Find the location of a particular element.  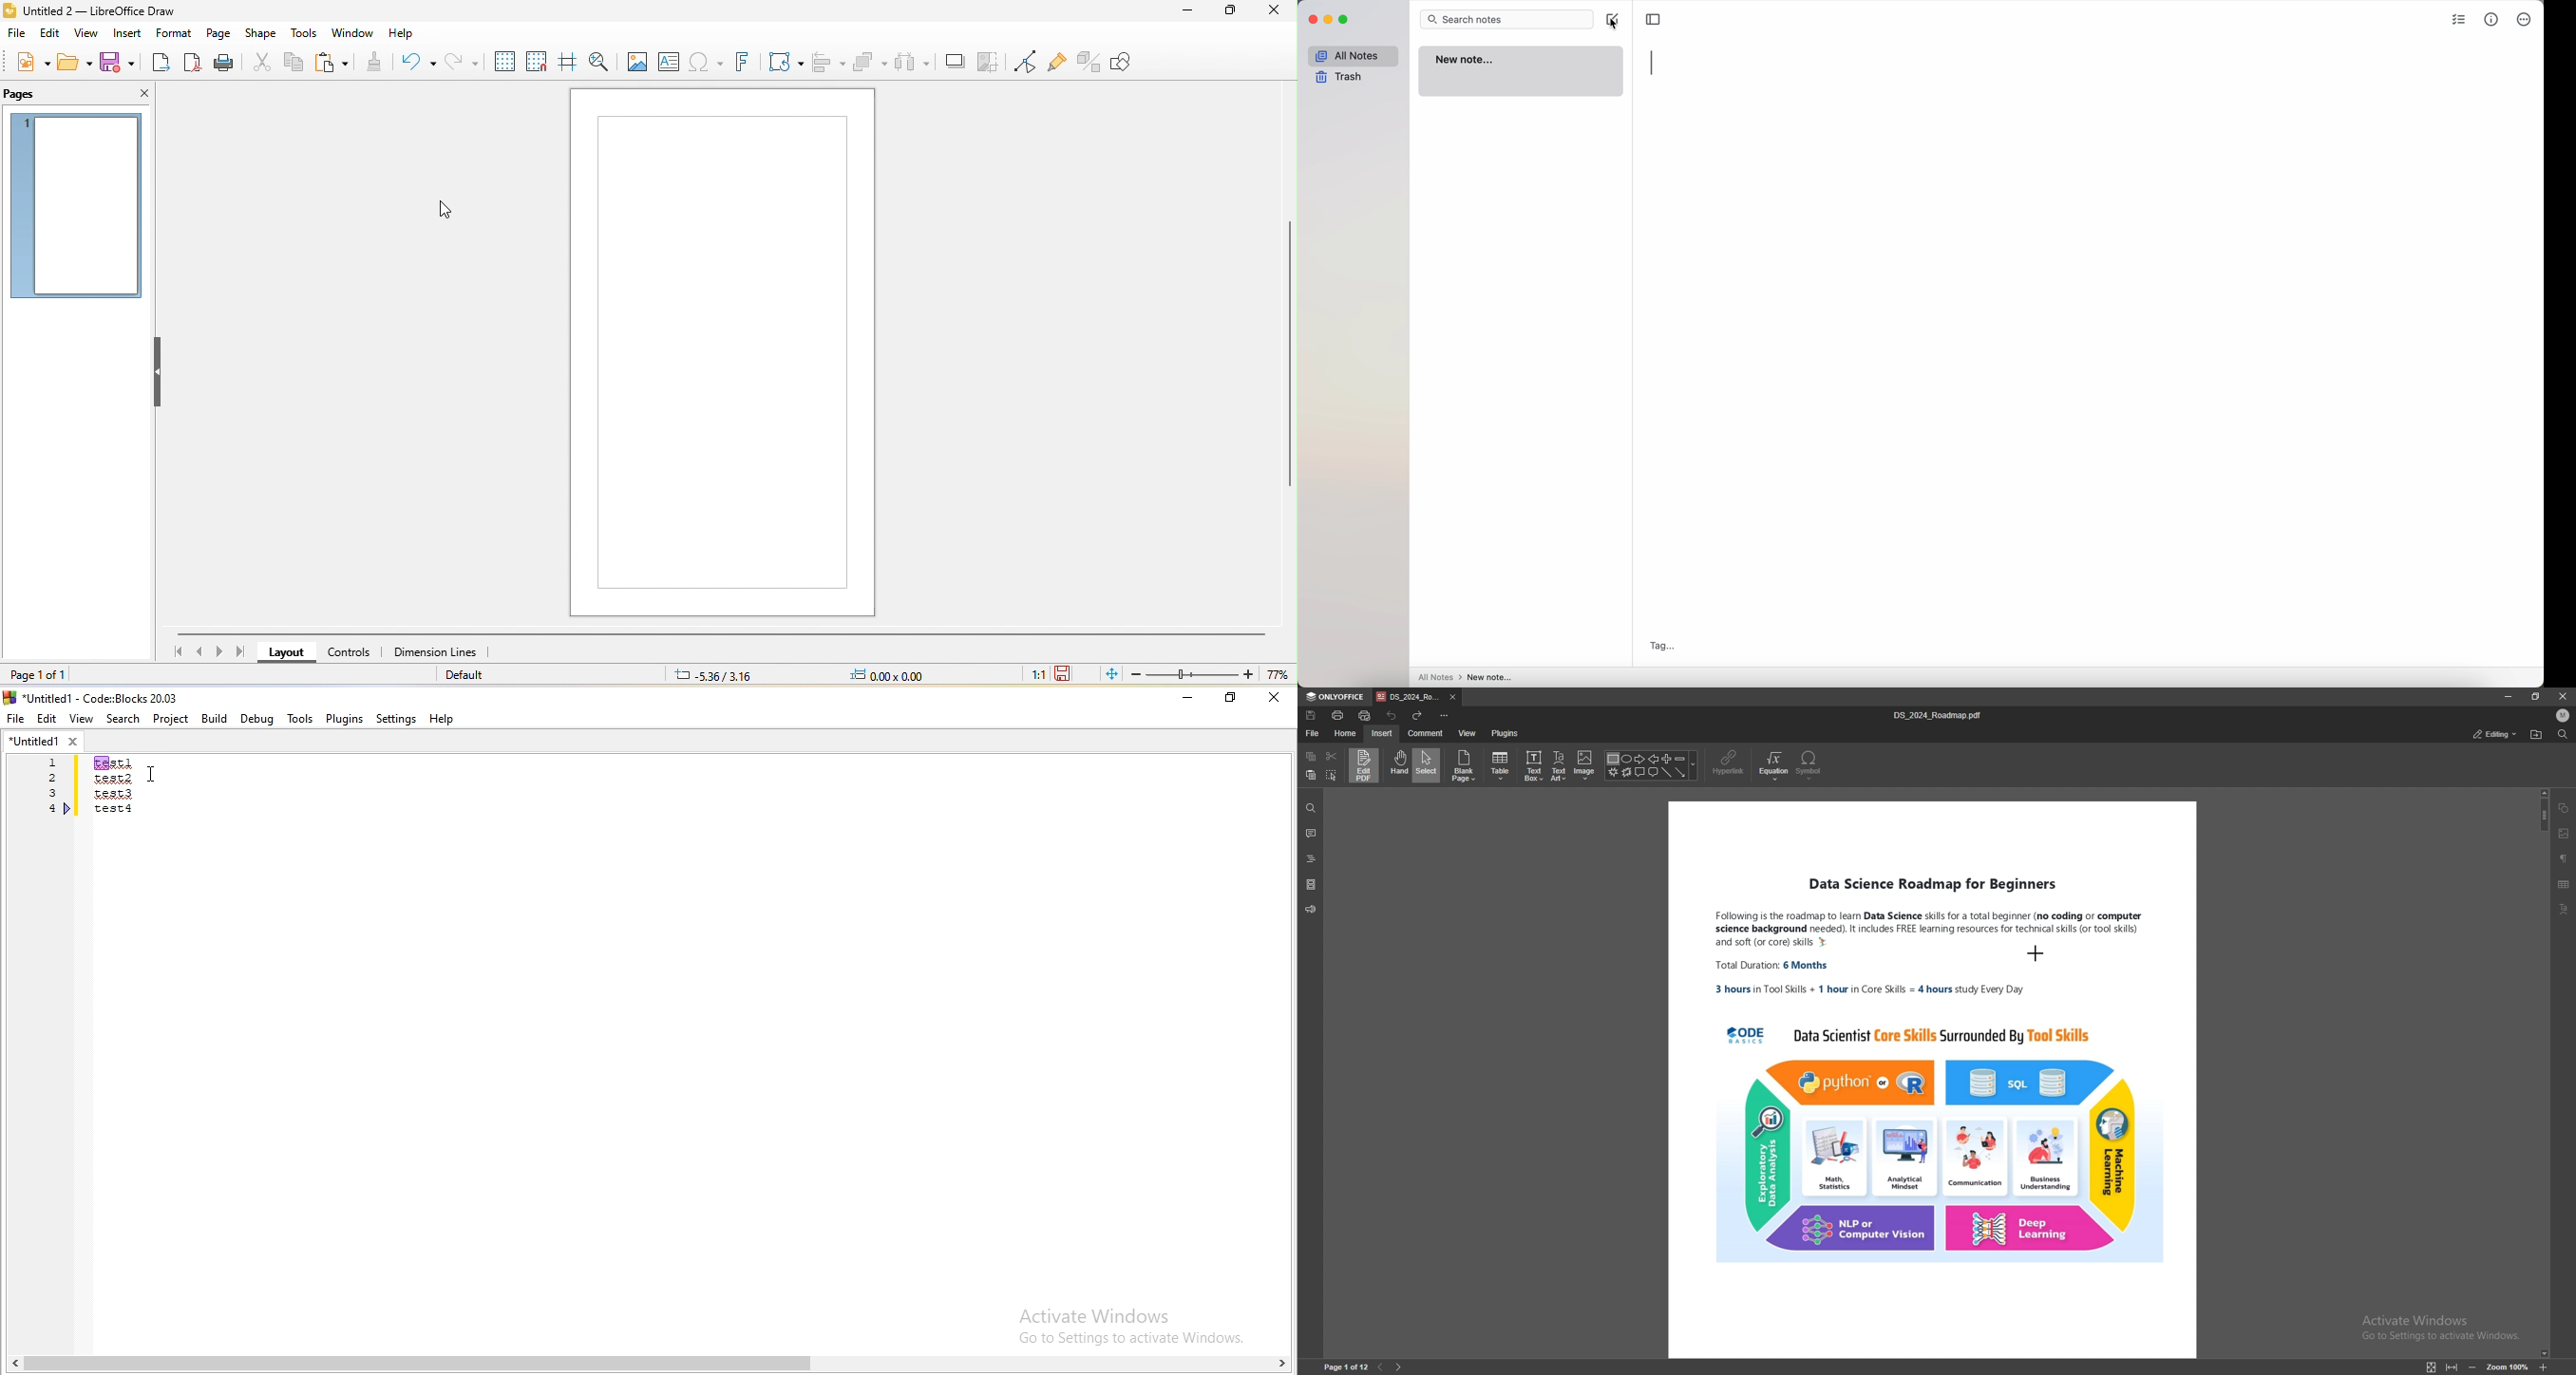

layout is located at coordinates (288, 655).